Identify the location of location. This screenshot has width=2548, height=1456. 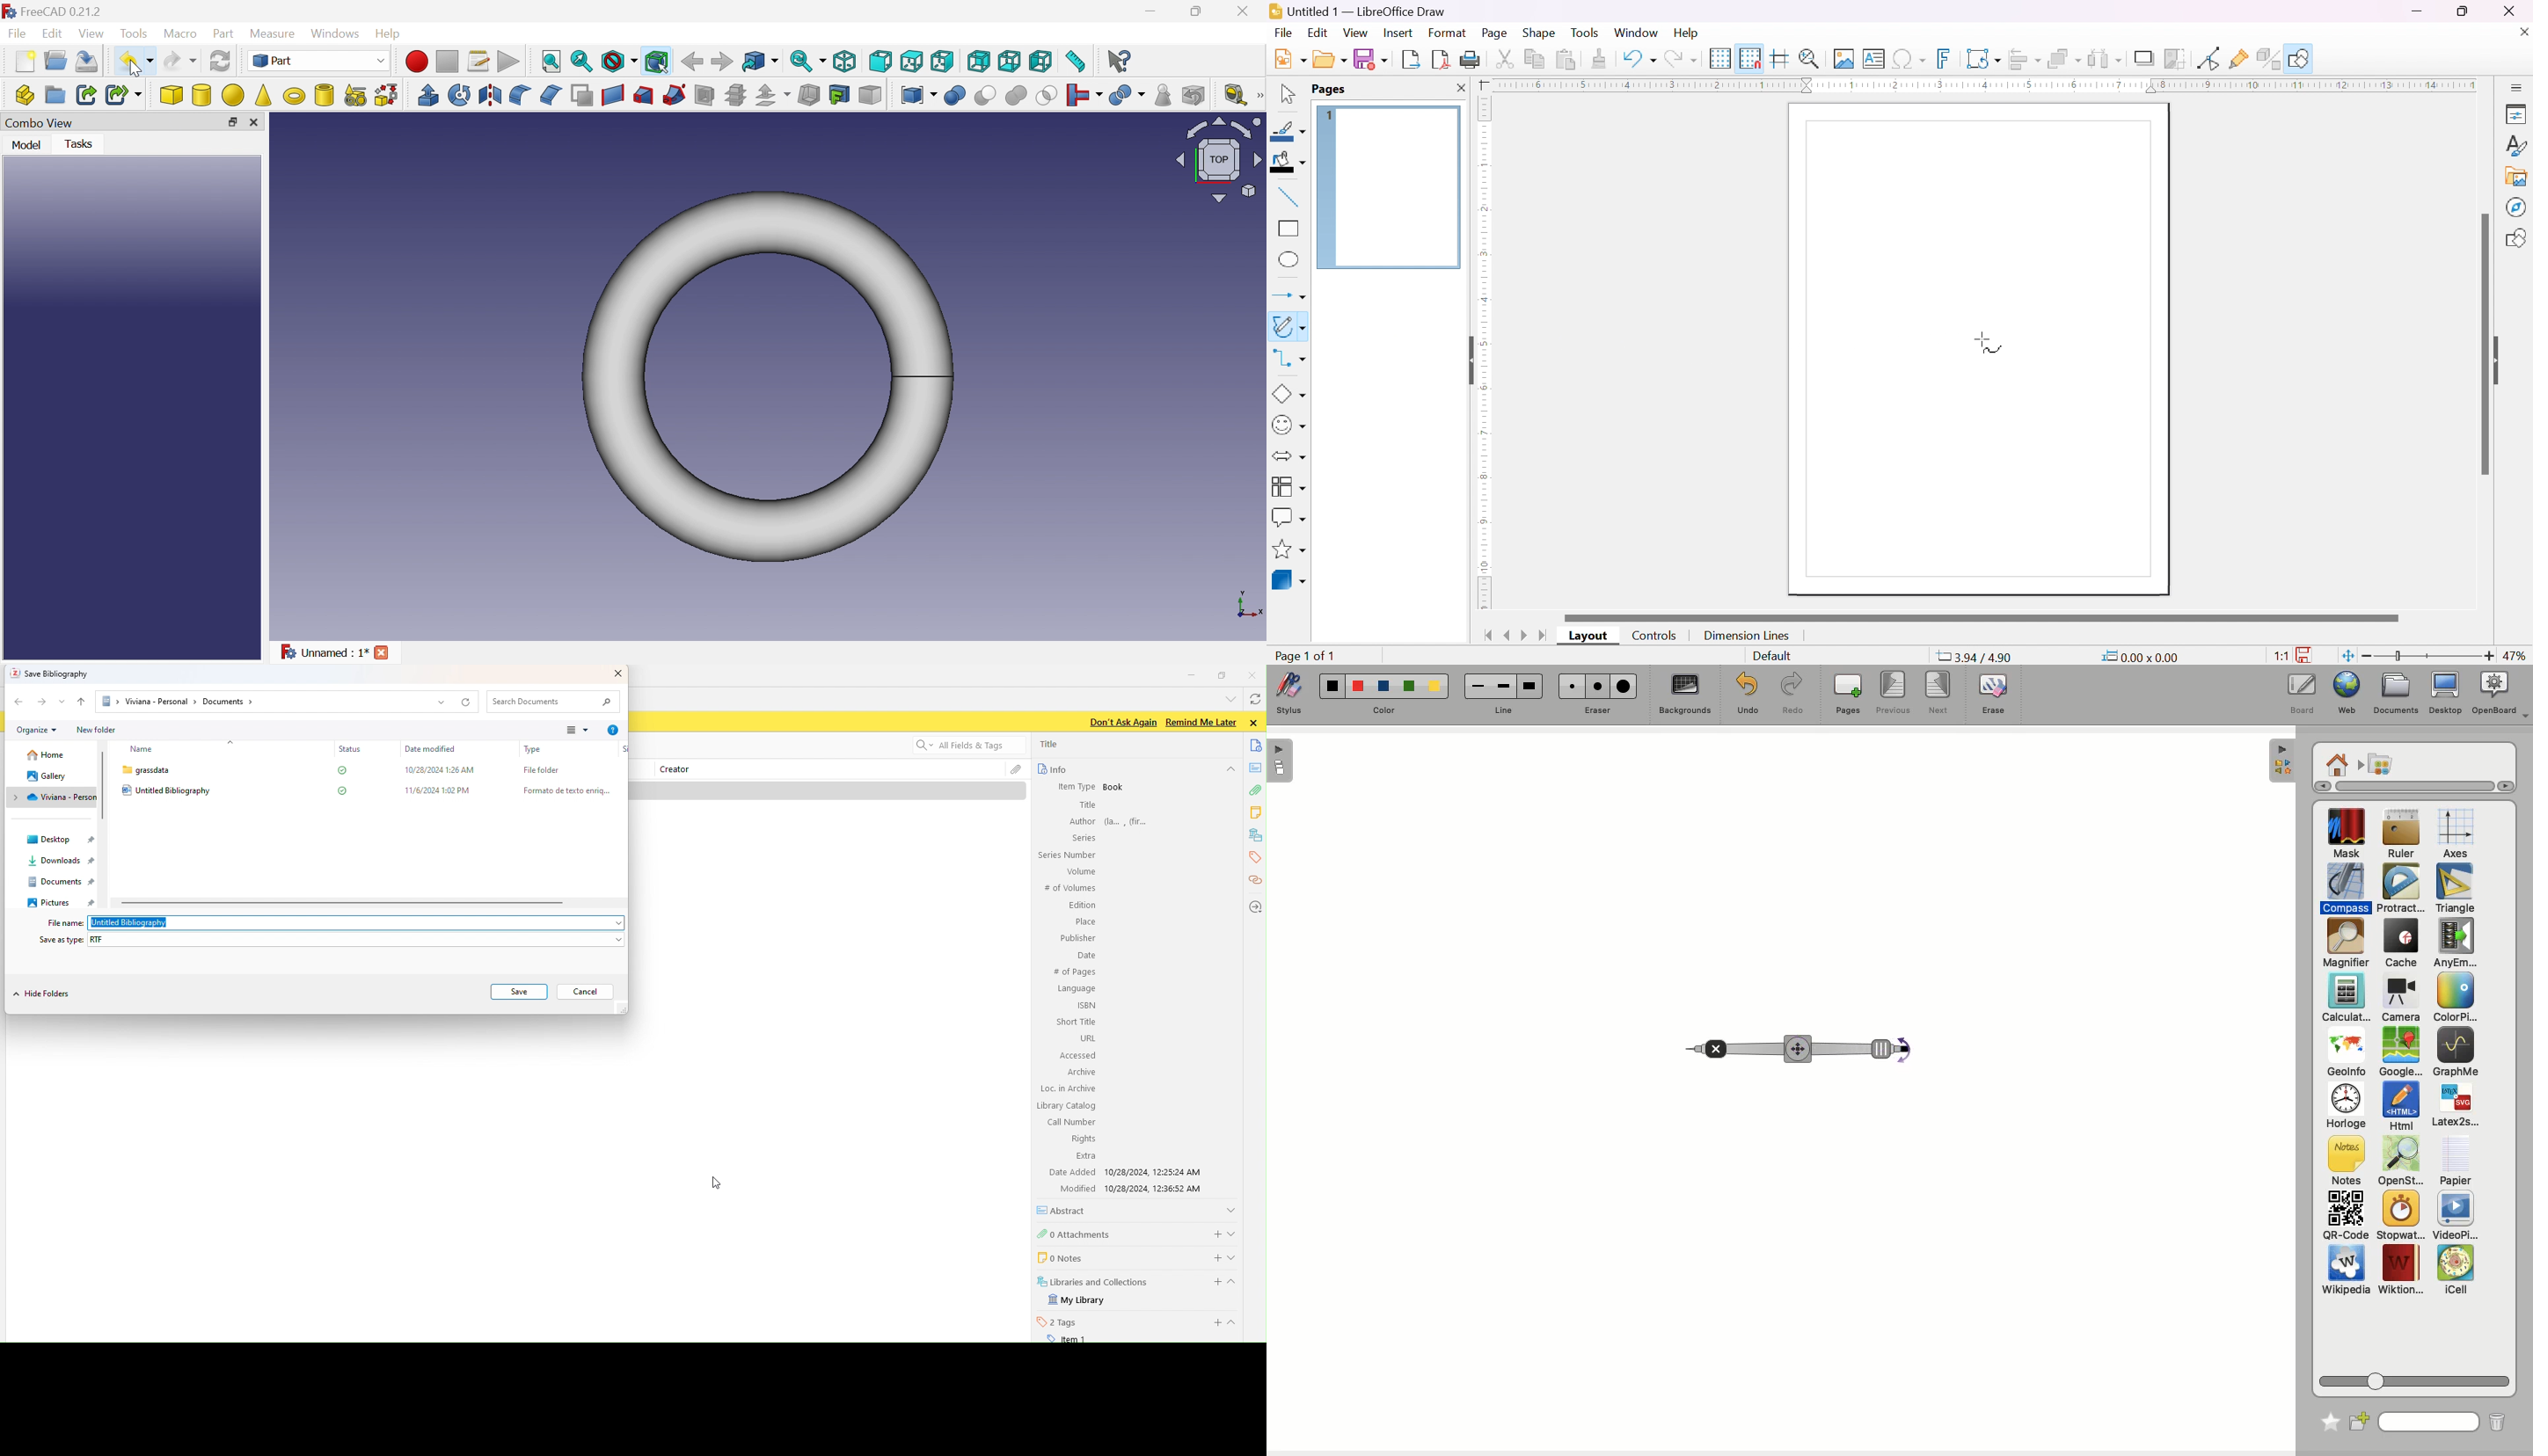
(1254, 906).